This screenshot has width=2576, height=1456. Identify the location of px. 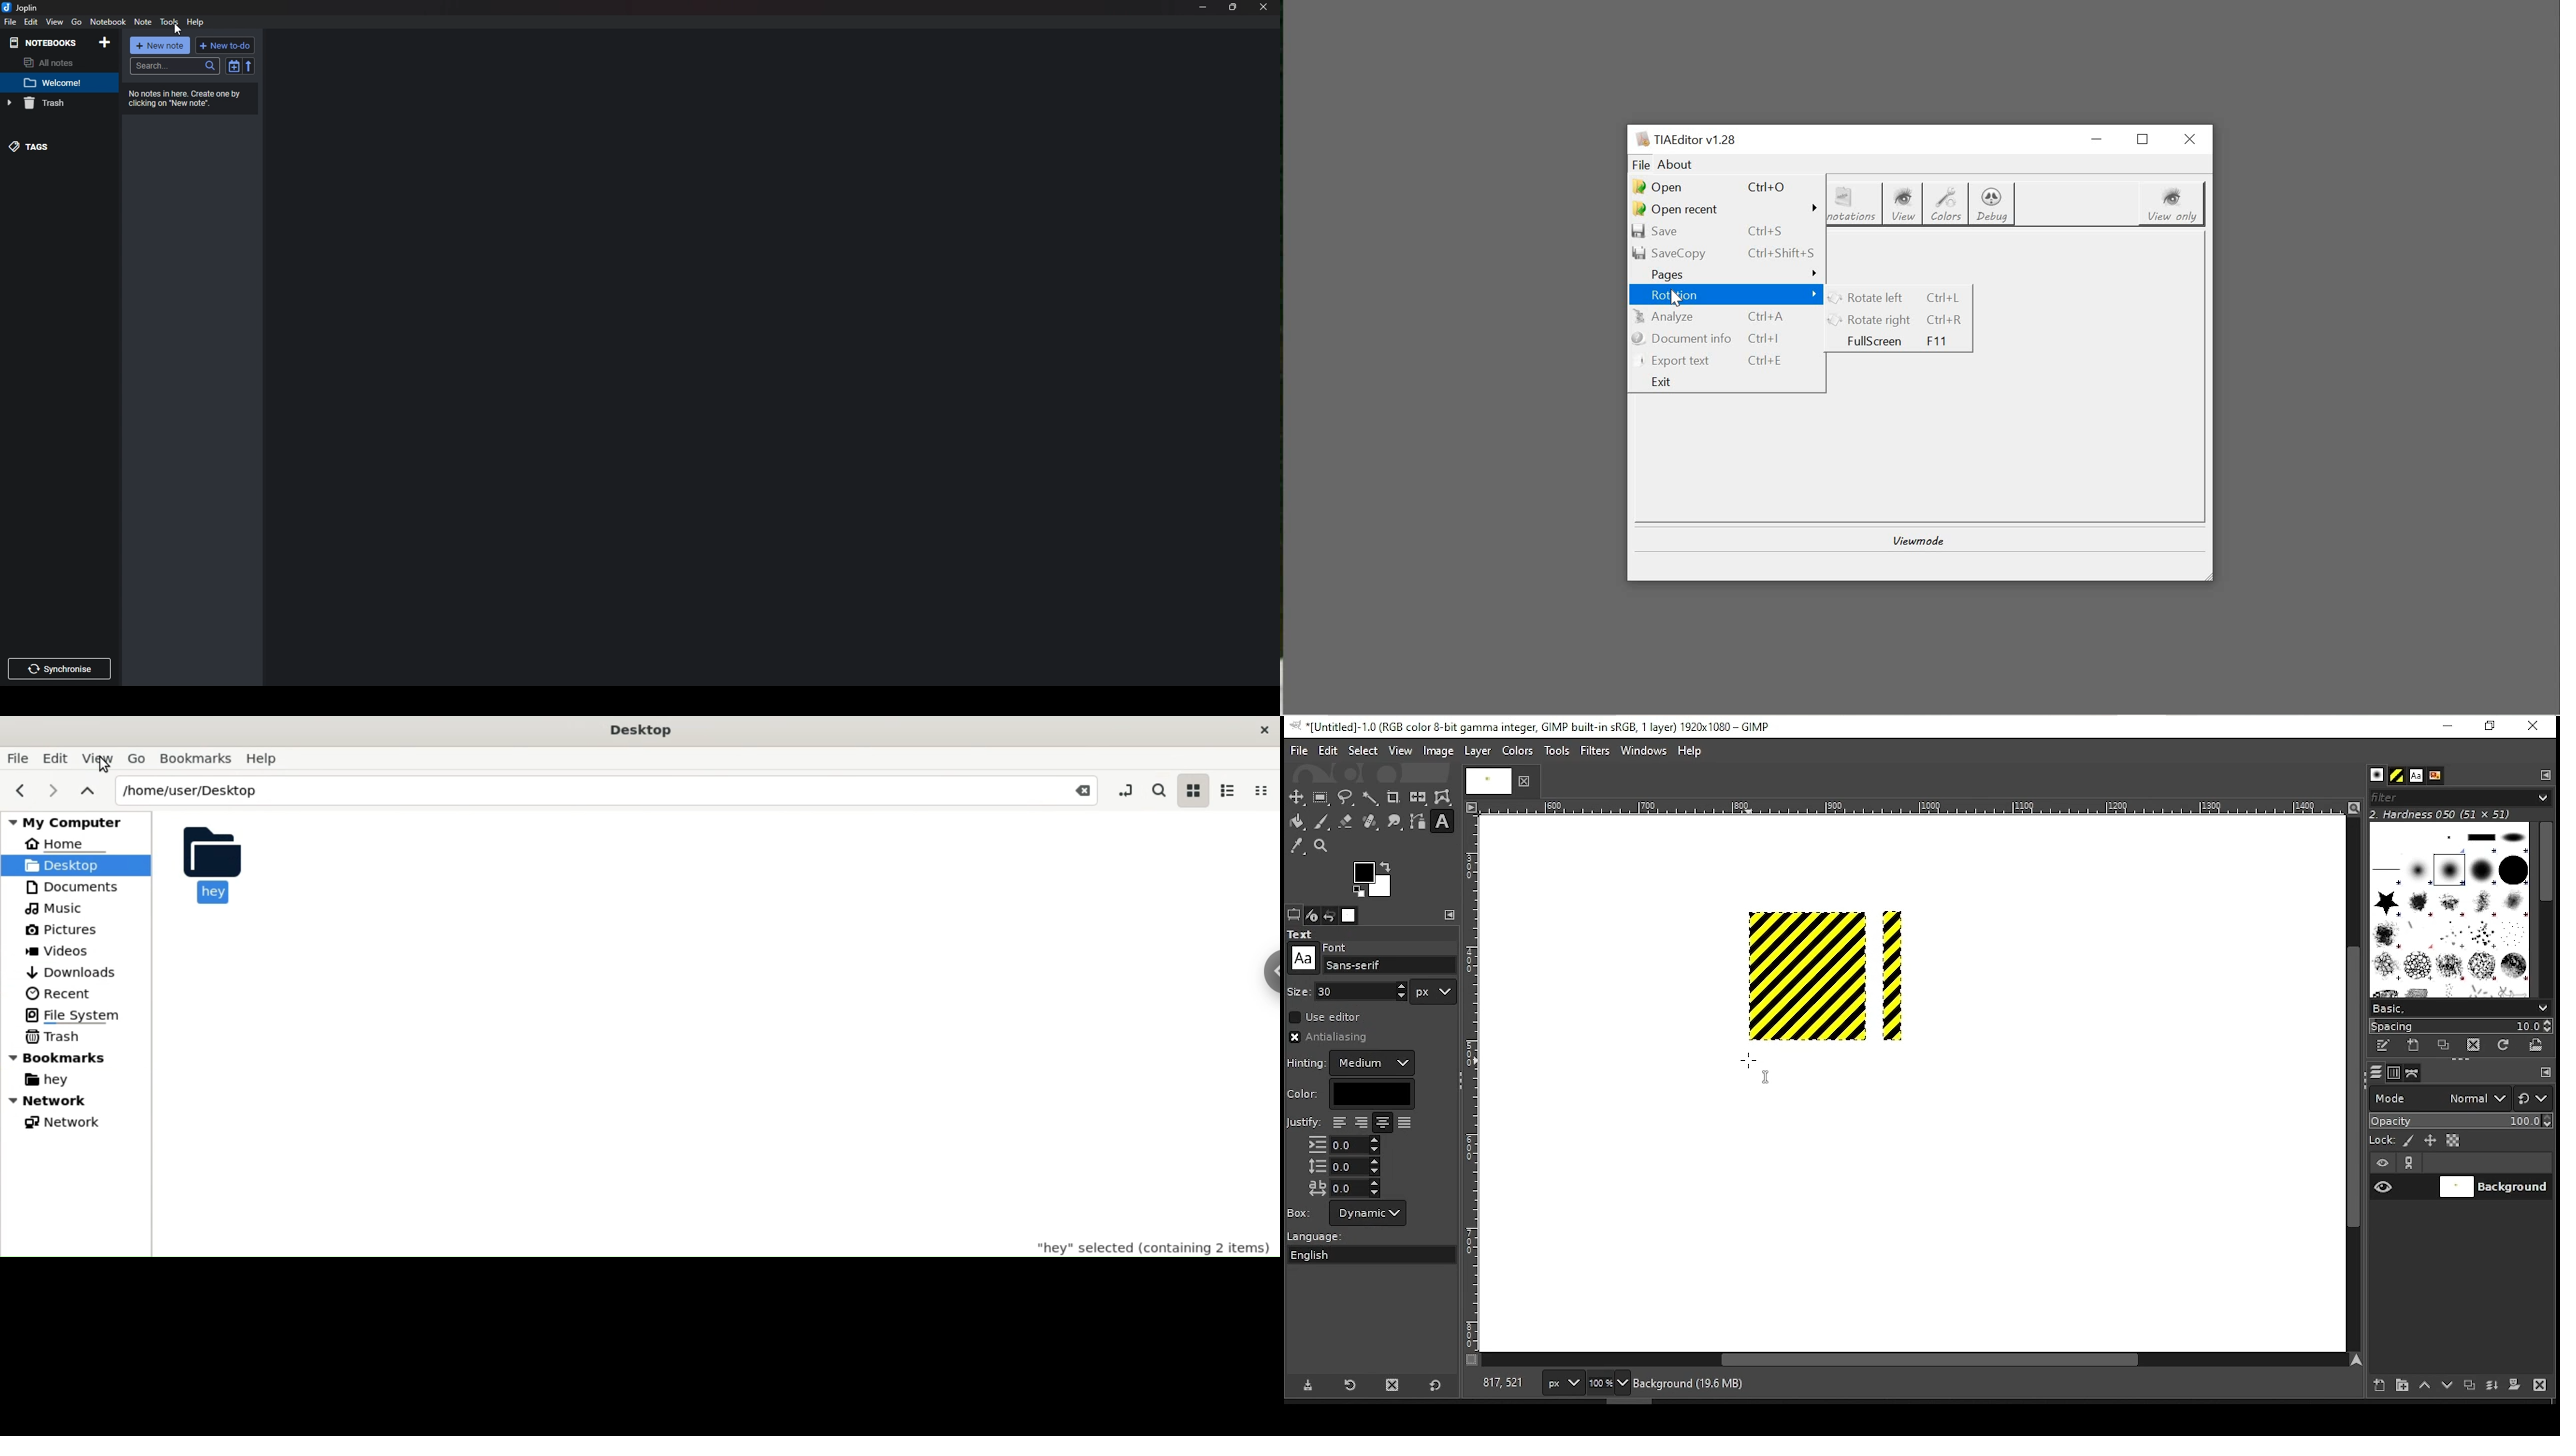
(1562, 1385).